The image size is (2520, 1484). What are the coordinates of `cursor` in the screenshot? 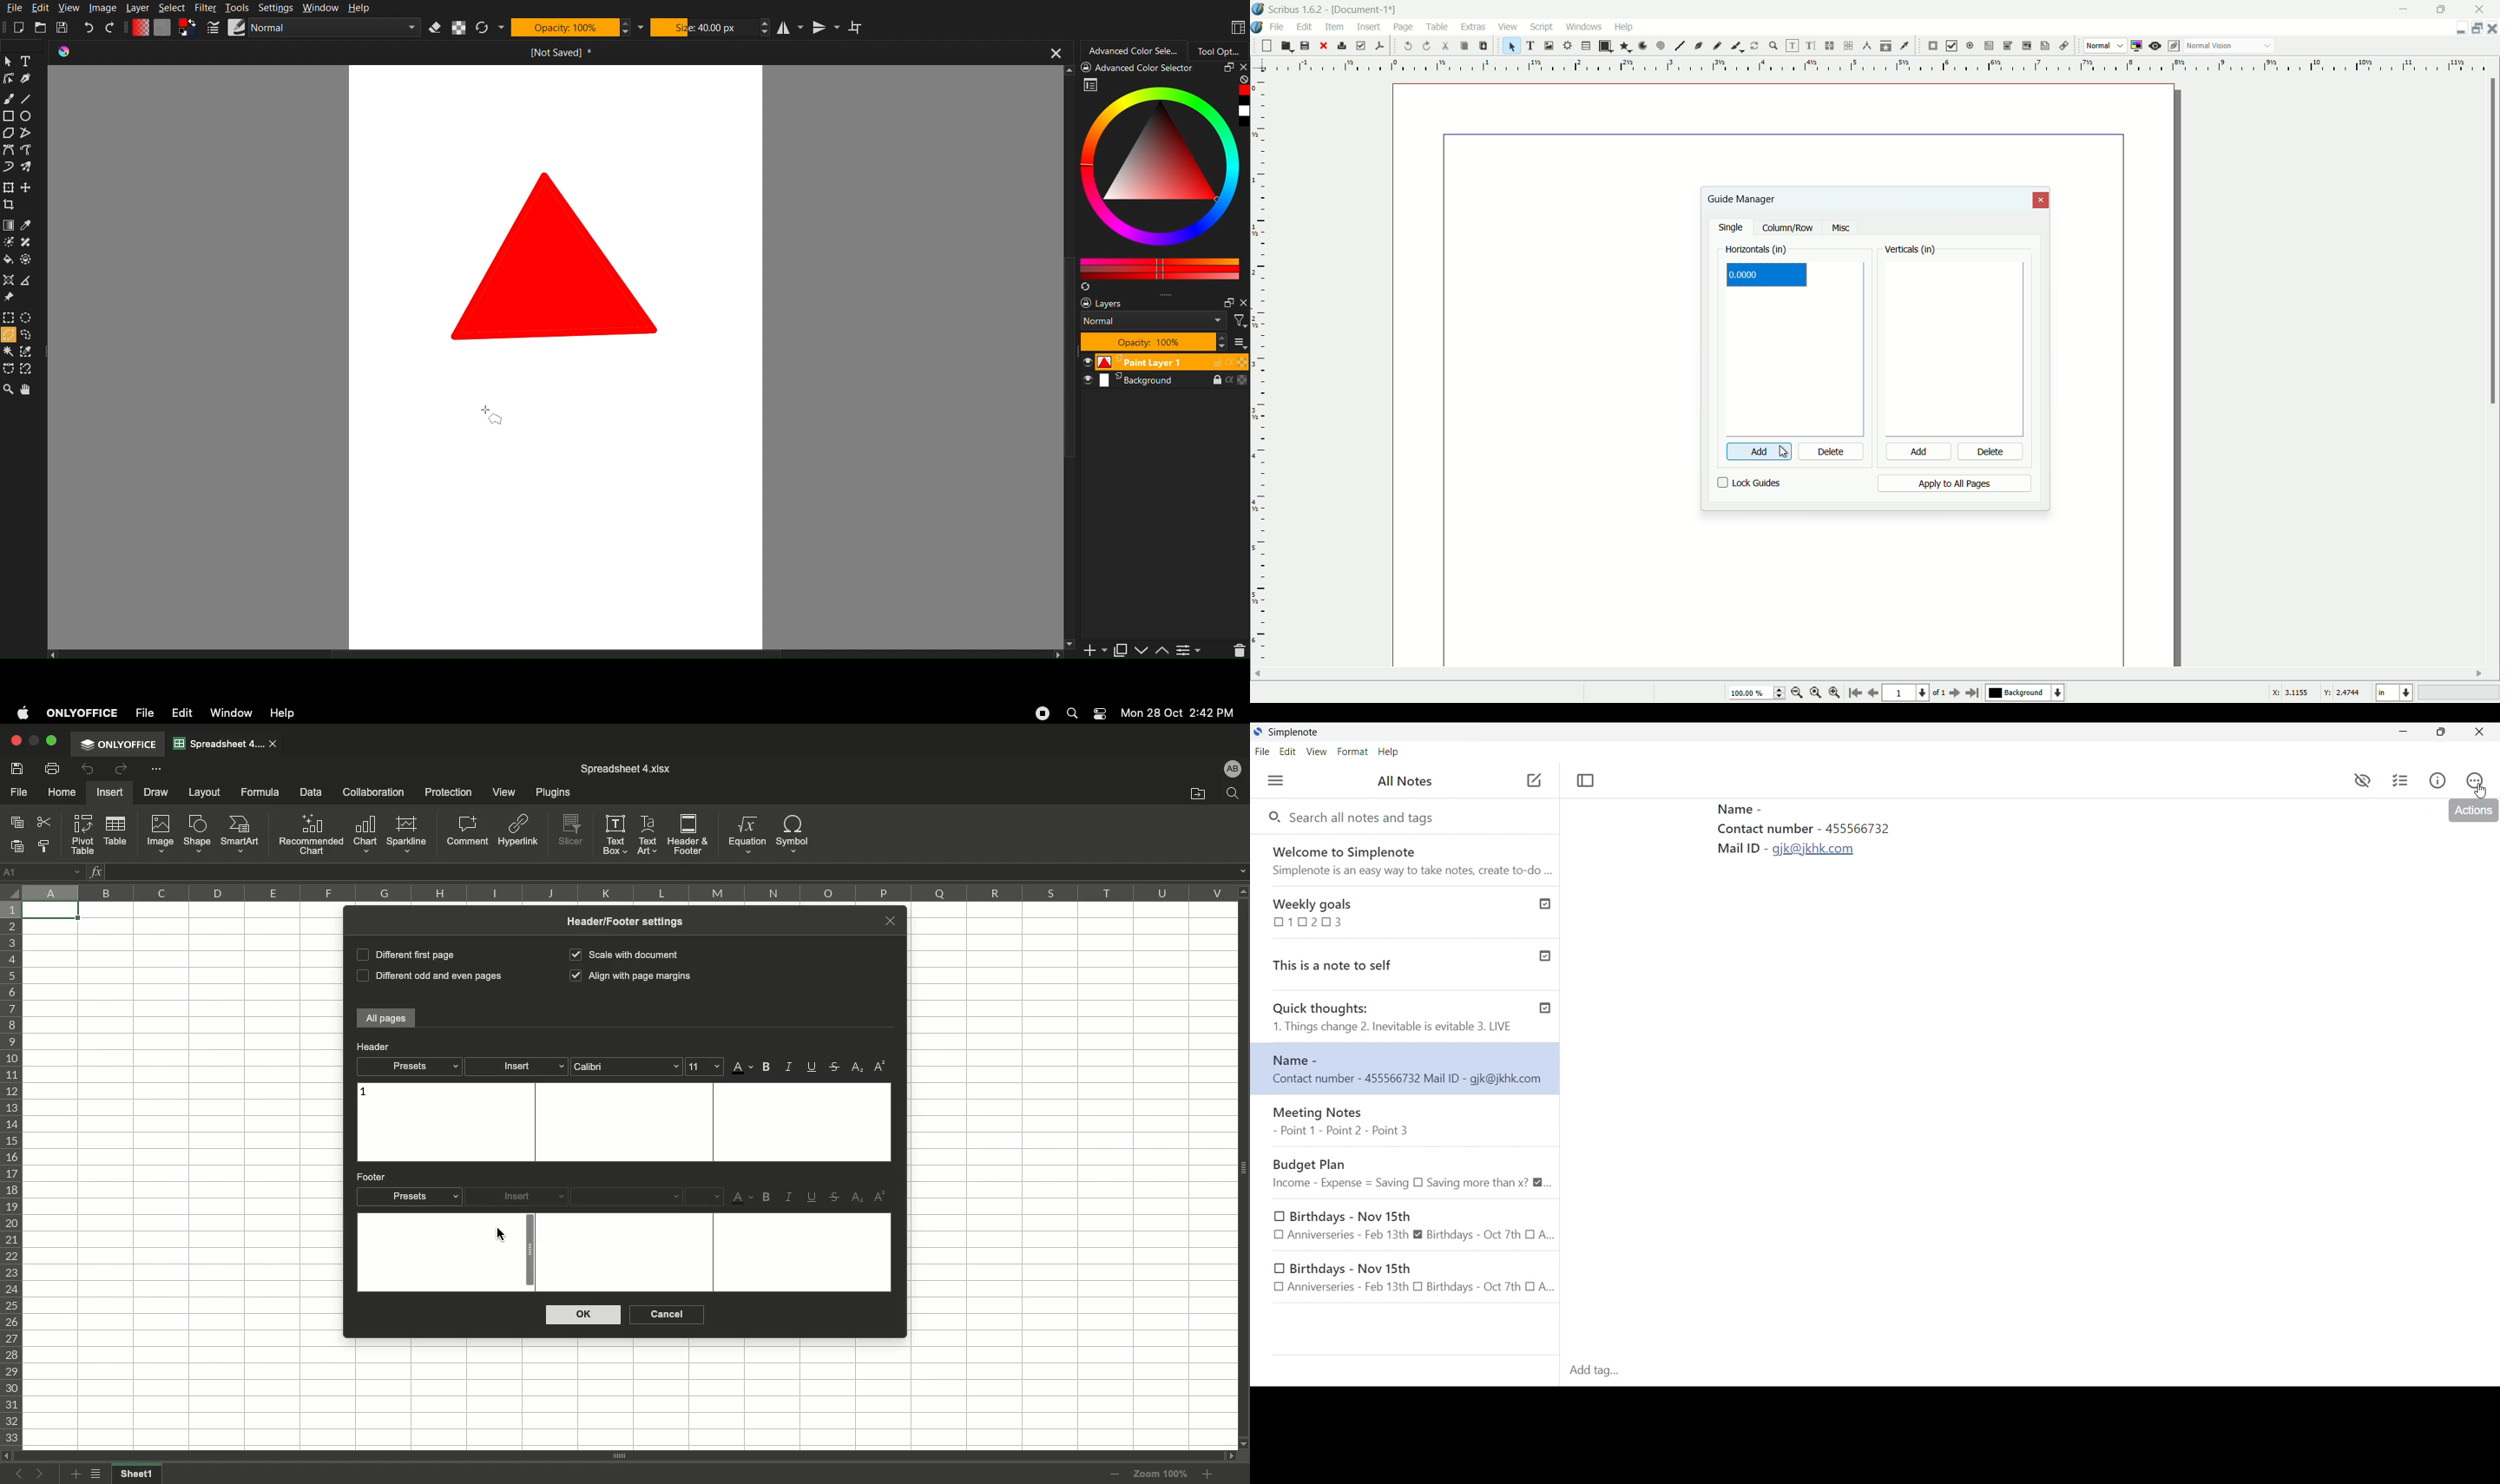 It's located at (499, 1234).